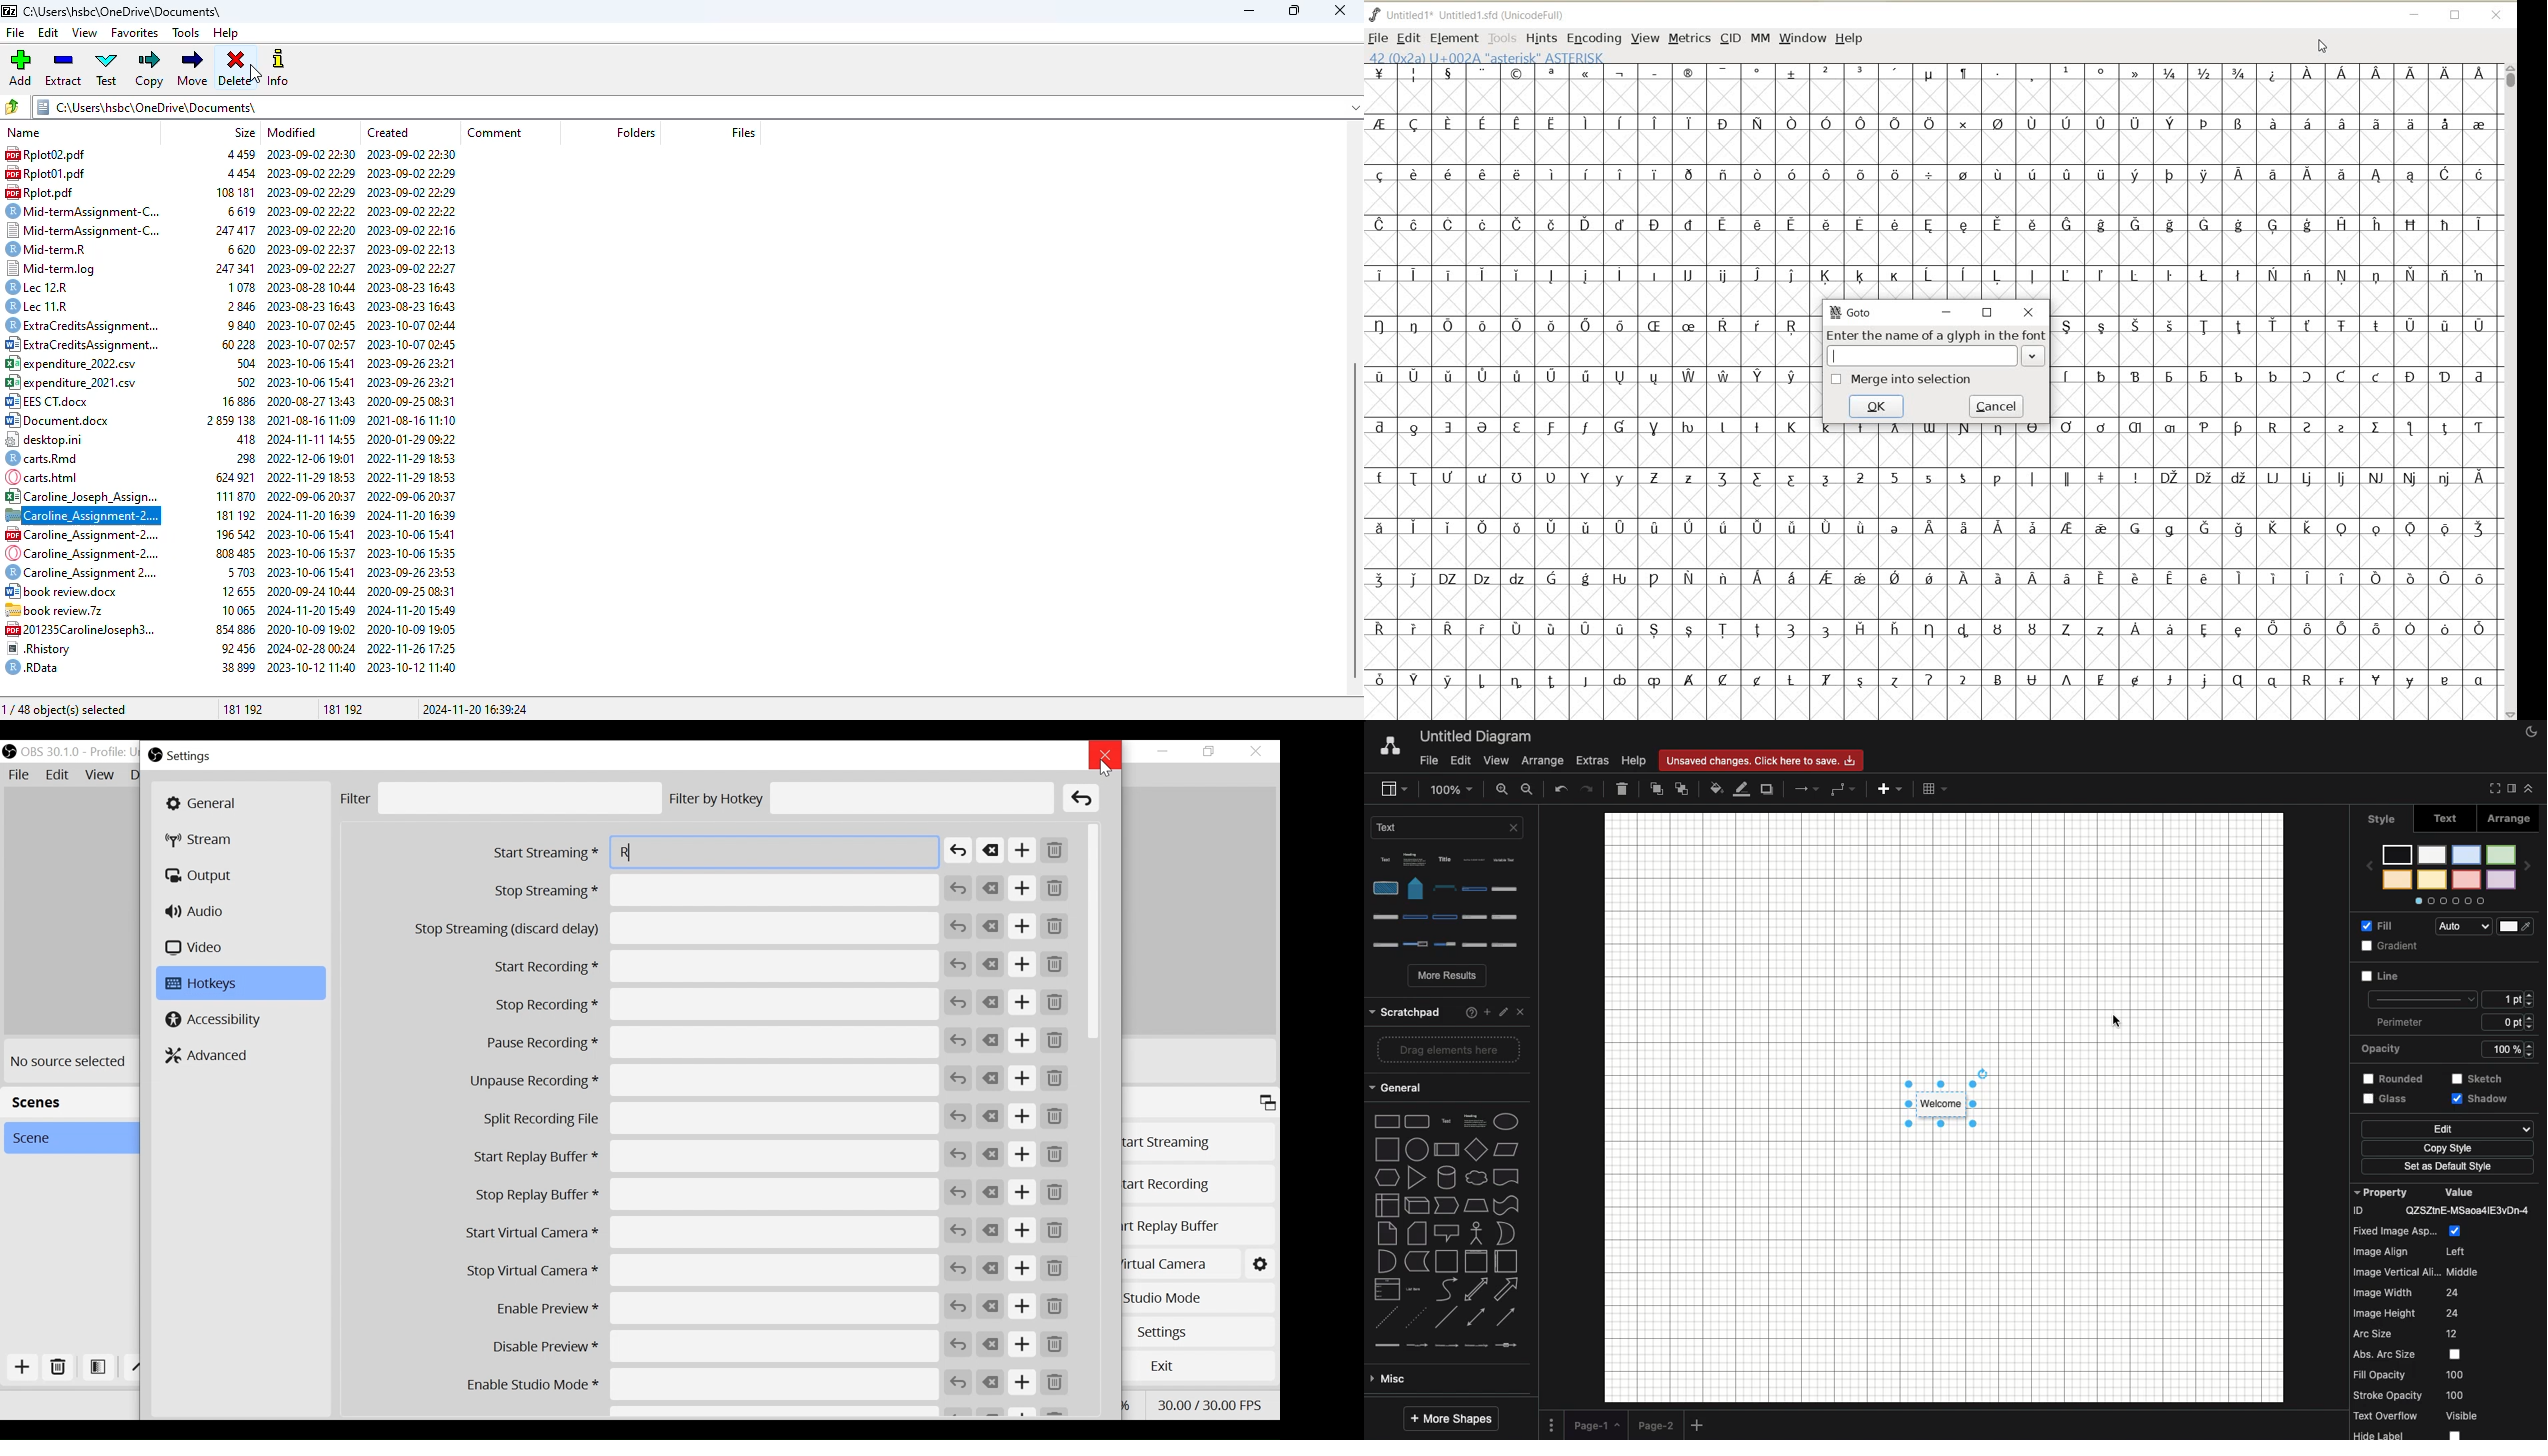 The image size is (2548, 1456). Describe the element at coordinates (715, 891) in the screenshot. I see `Stop Streaming` at that location.